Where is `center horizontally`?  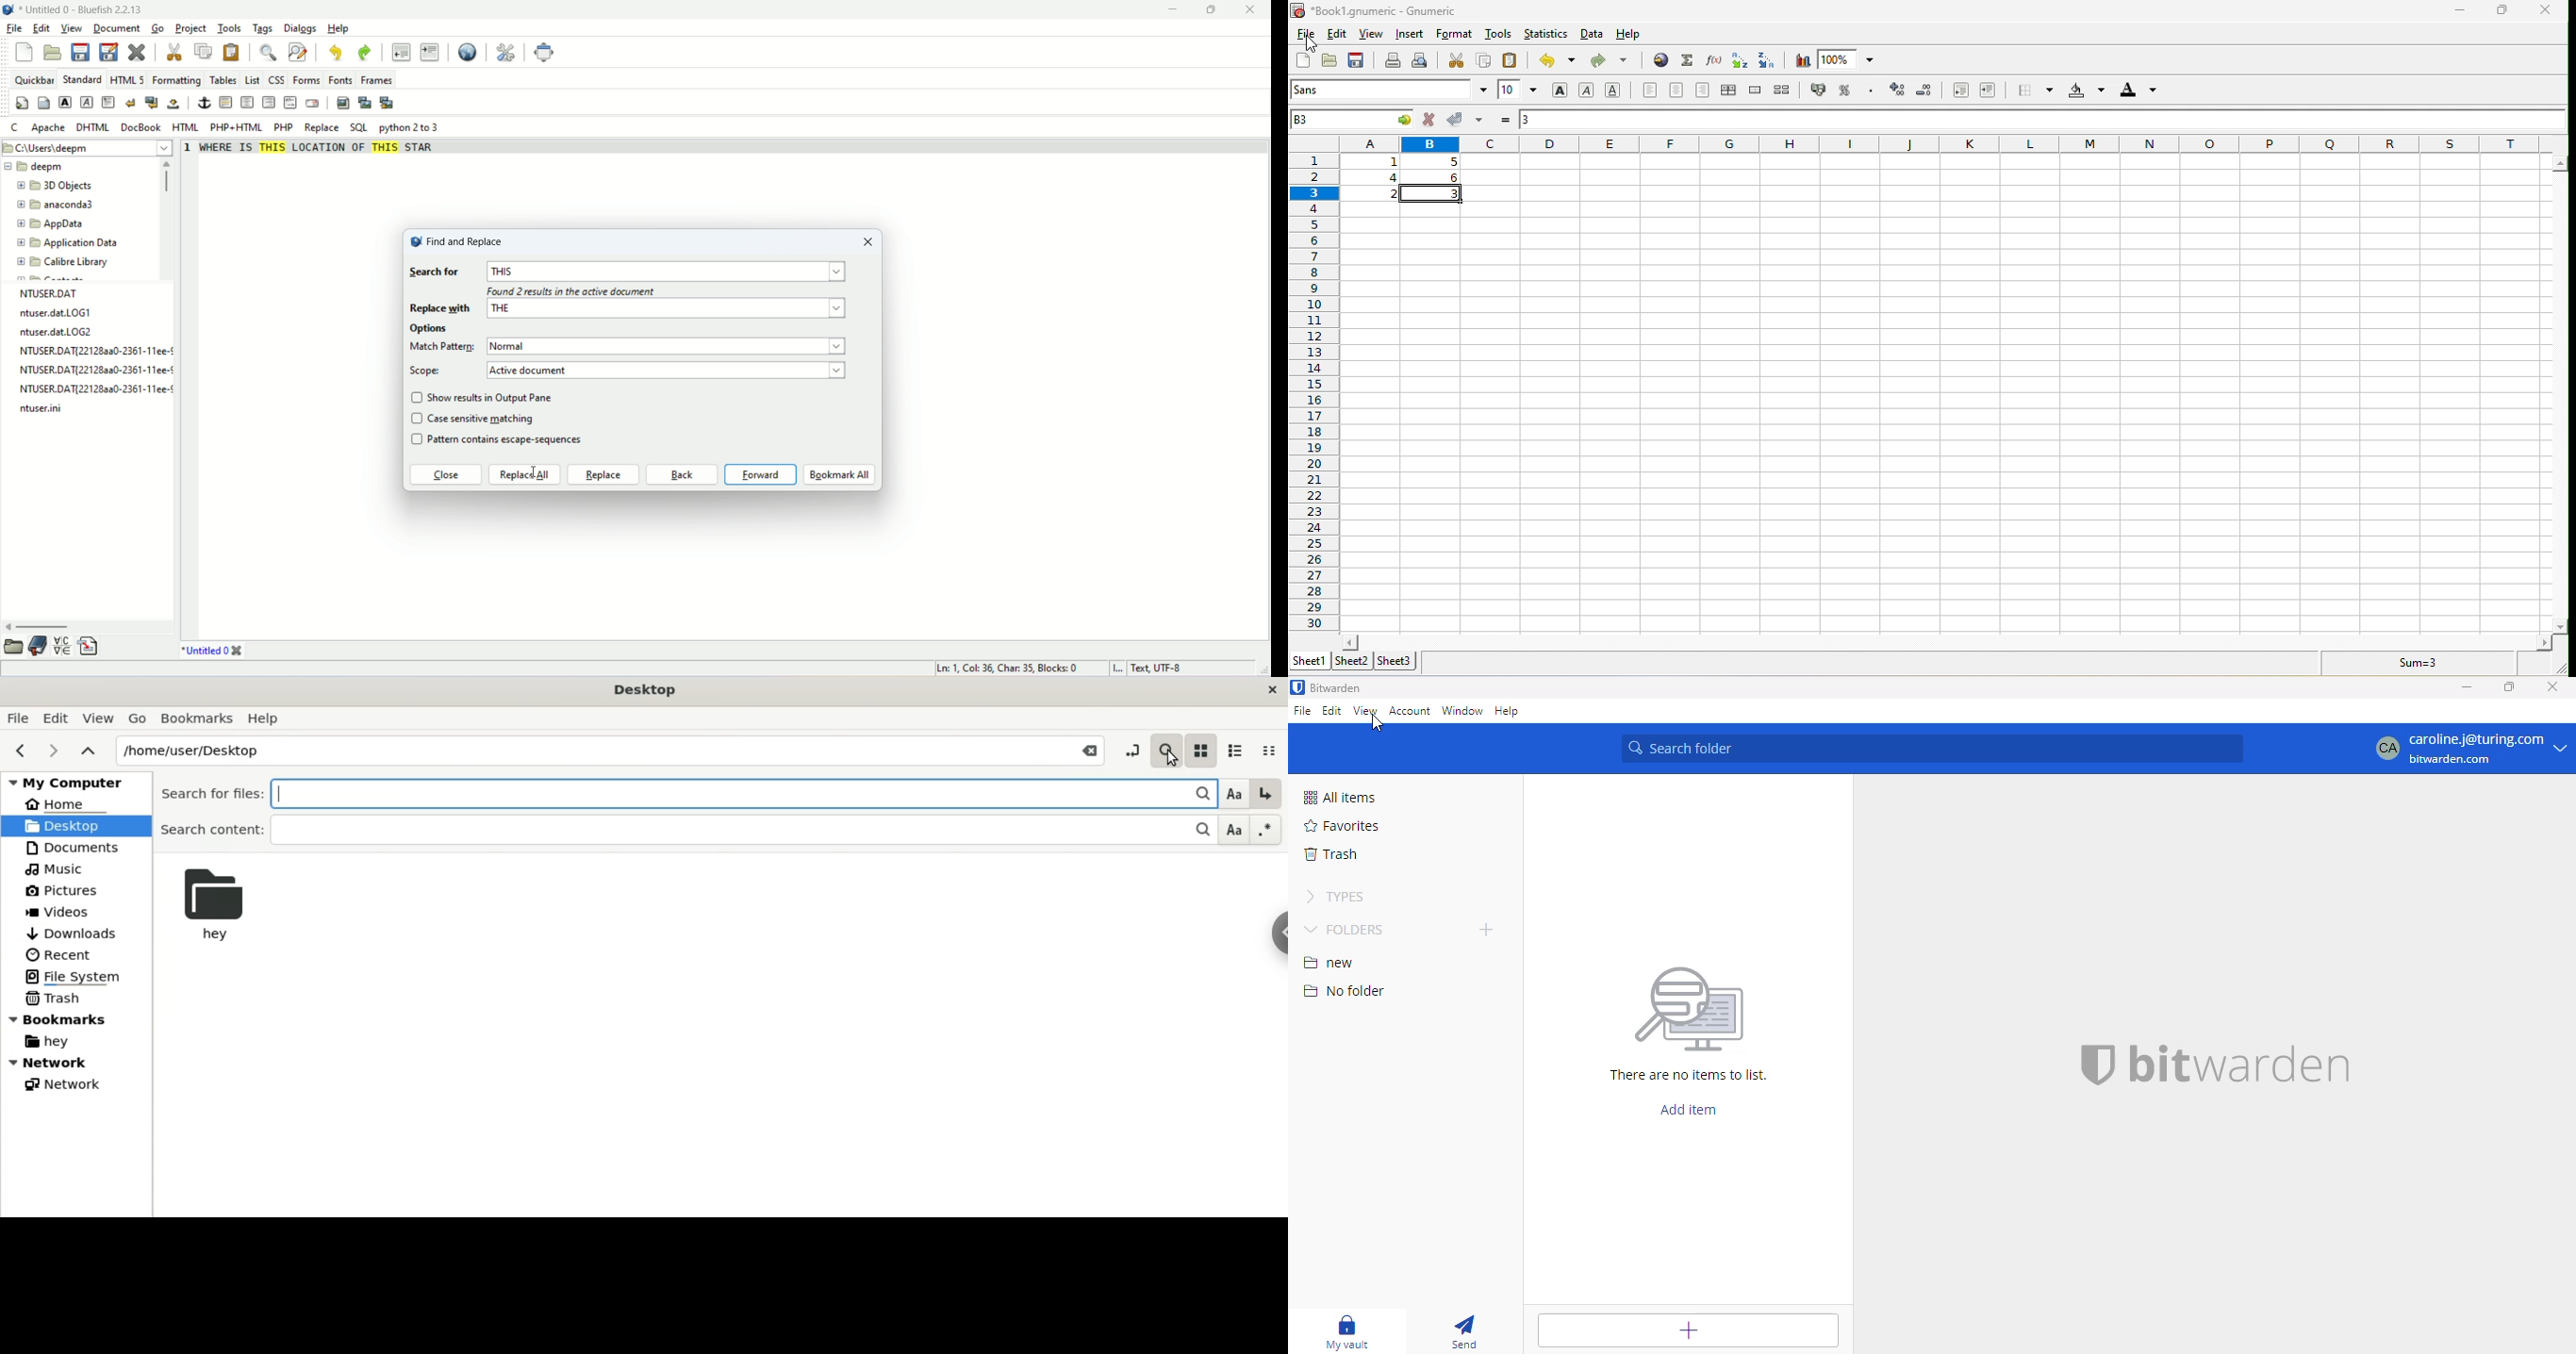
center horizontally is located at coordinates (1732, 91).